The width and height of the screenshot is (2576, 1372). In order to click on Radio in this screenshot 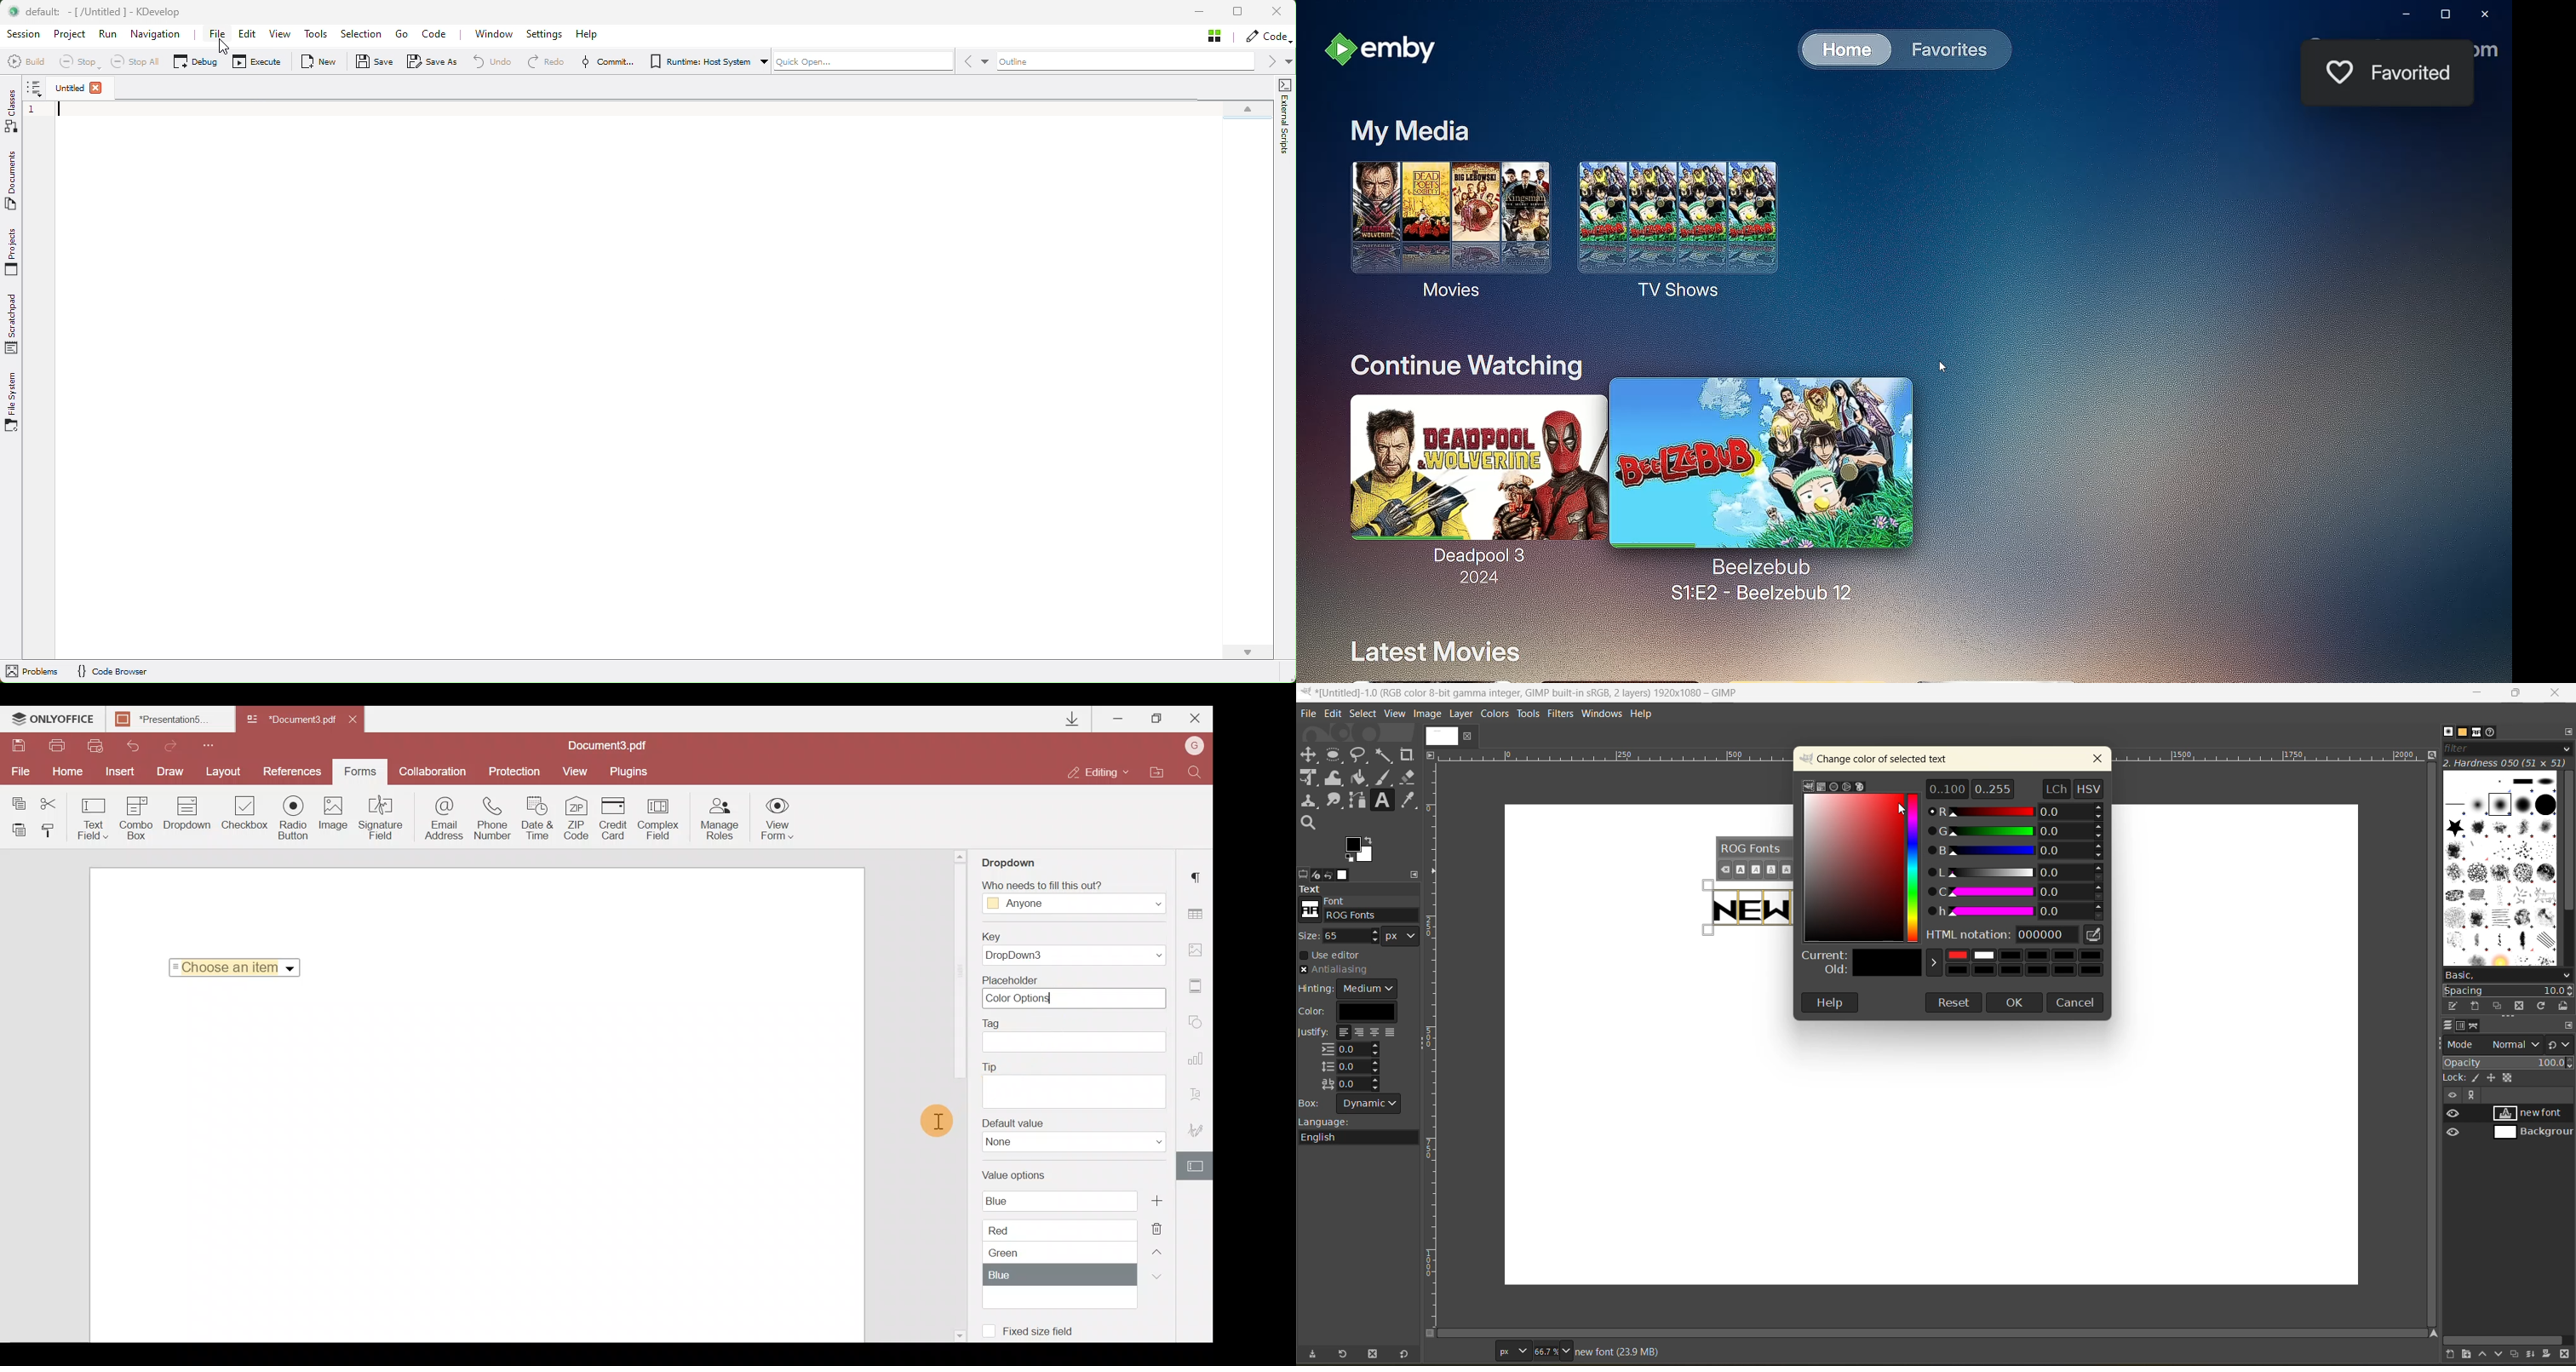, I will do `click(295, 818)`.